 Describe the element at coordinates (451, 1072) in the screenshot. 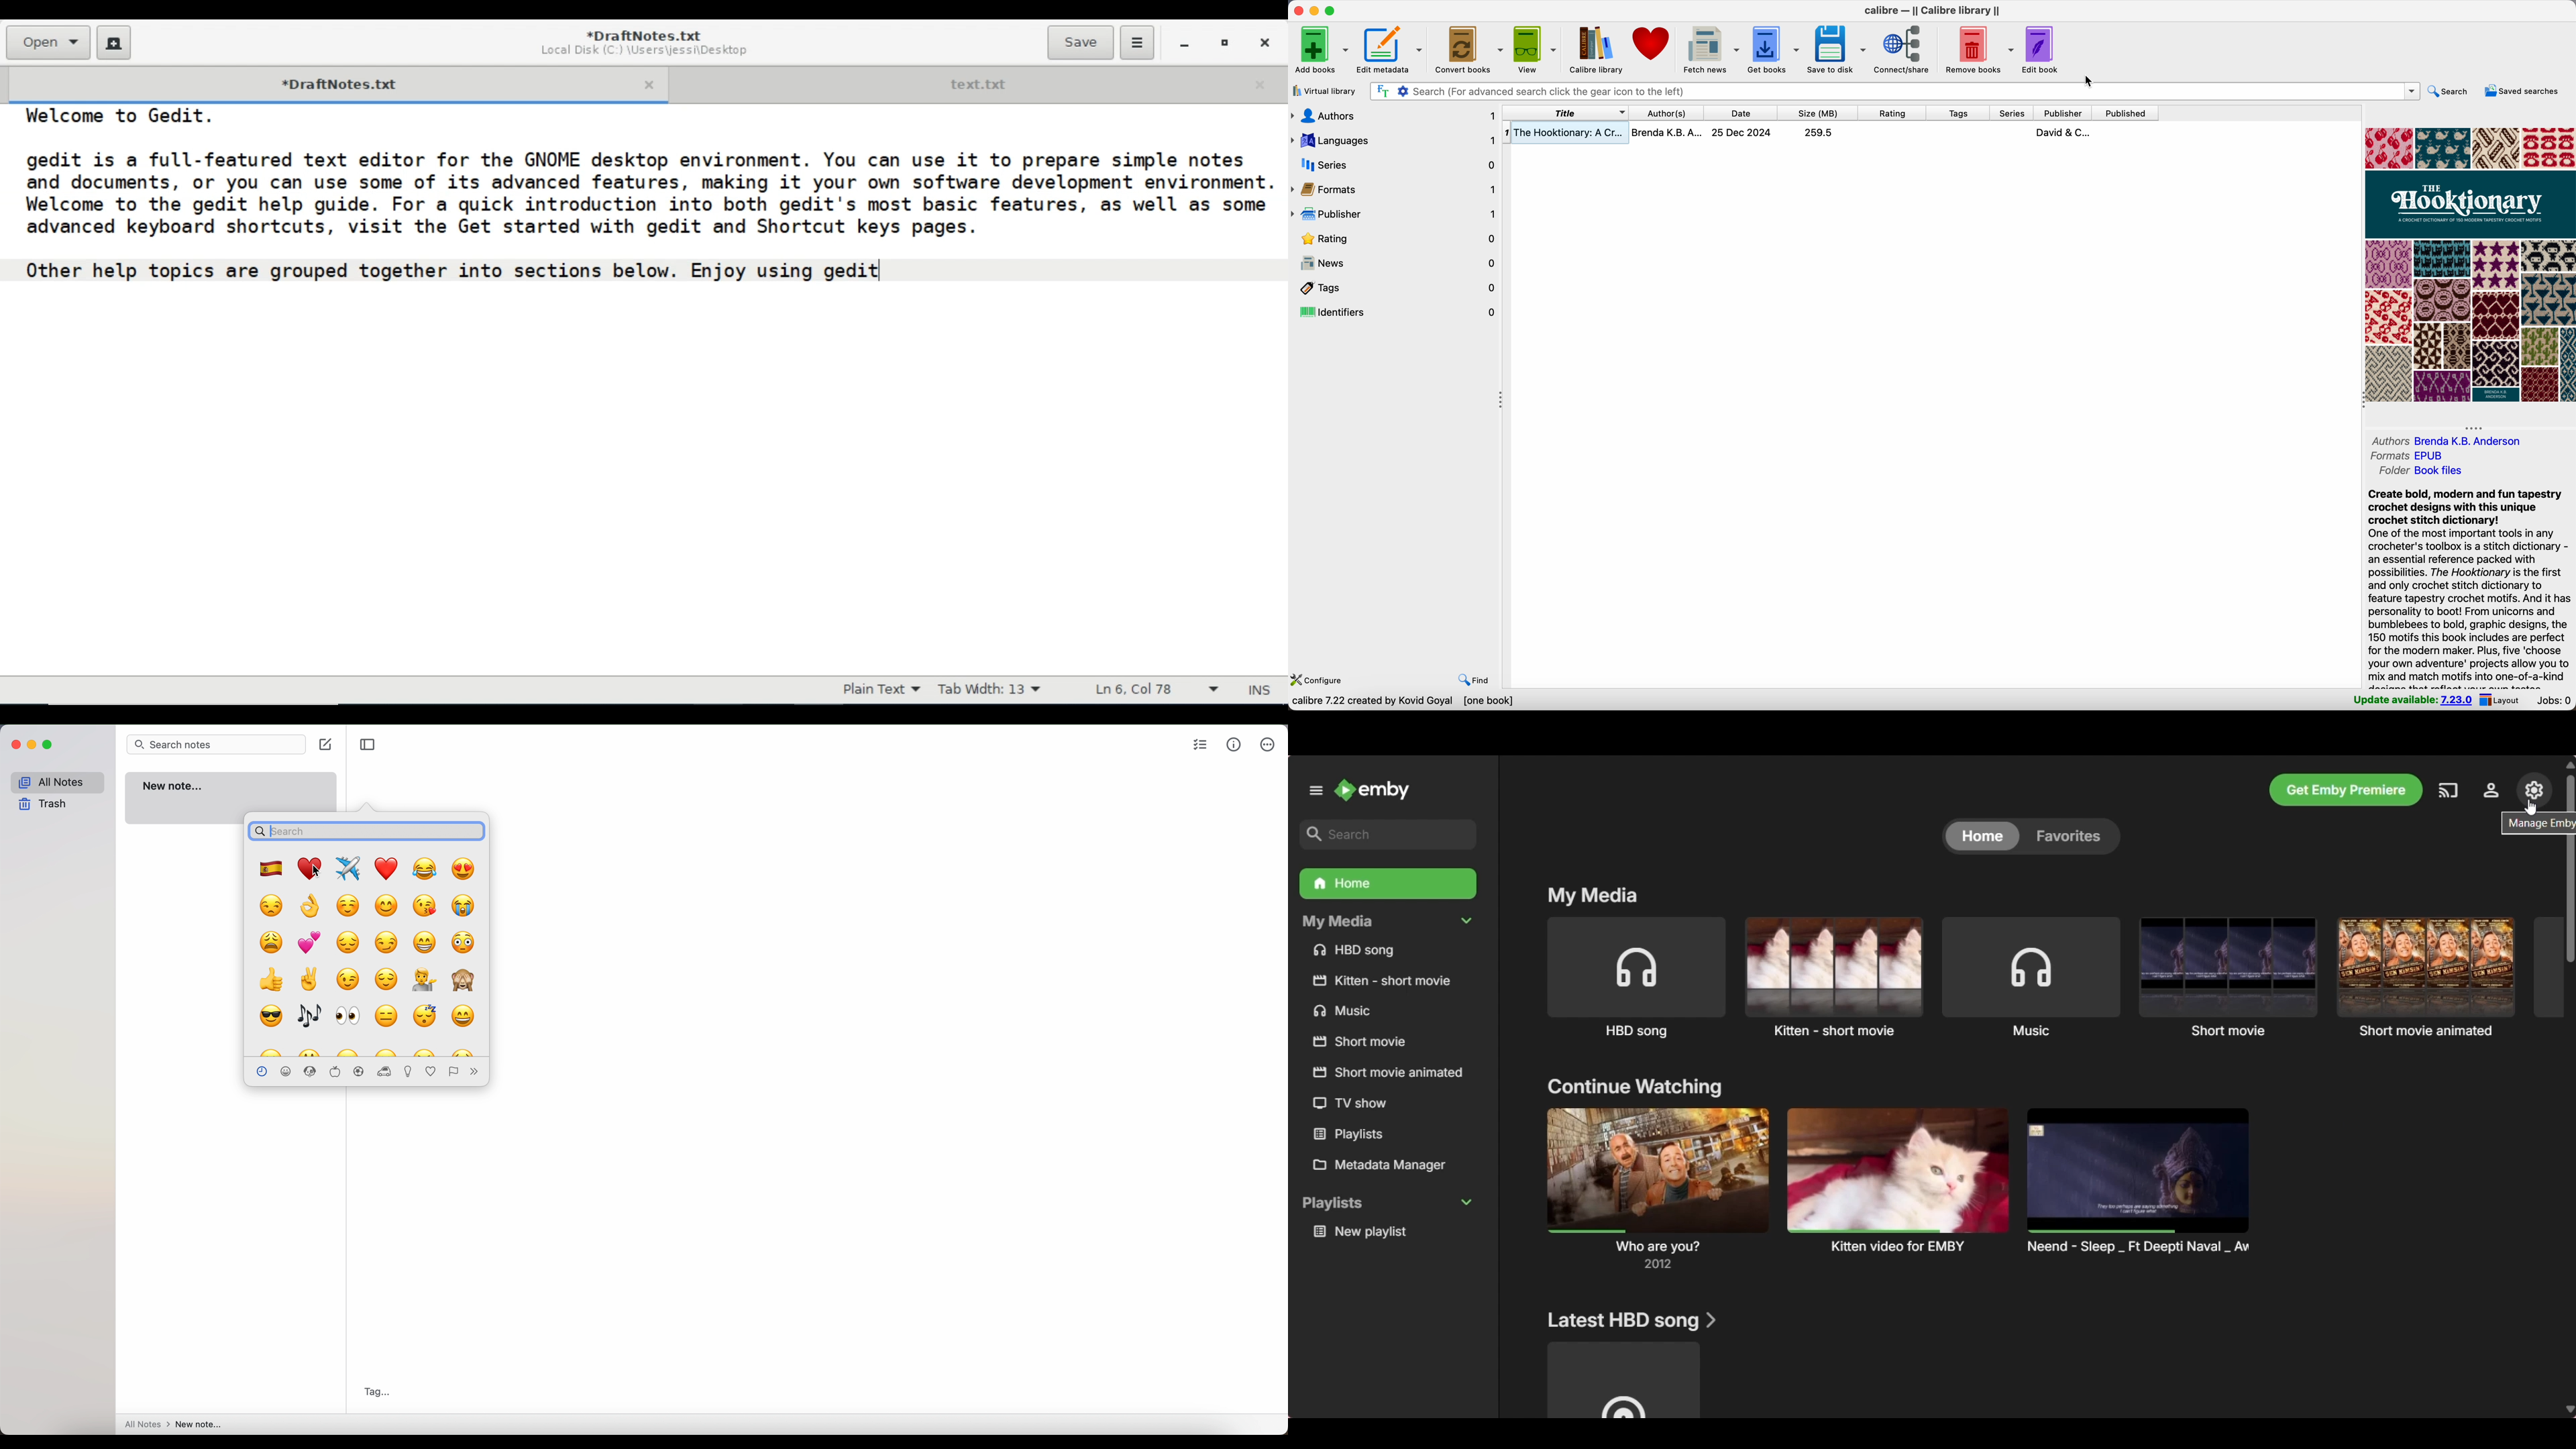

I see `emojis` at that location.